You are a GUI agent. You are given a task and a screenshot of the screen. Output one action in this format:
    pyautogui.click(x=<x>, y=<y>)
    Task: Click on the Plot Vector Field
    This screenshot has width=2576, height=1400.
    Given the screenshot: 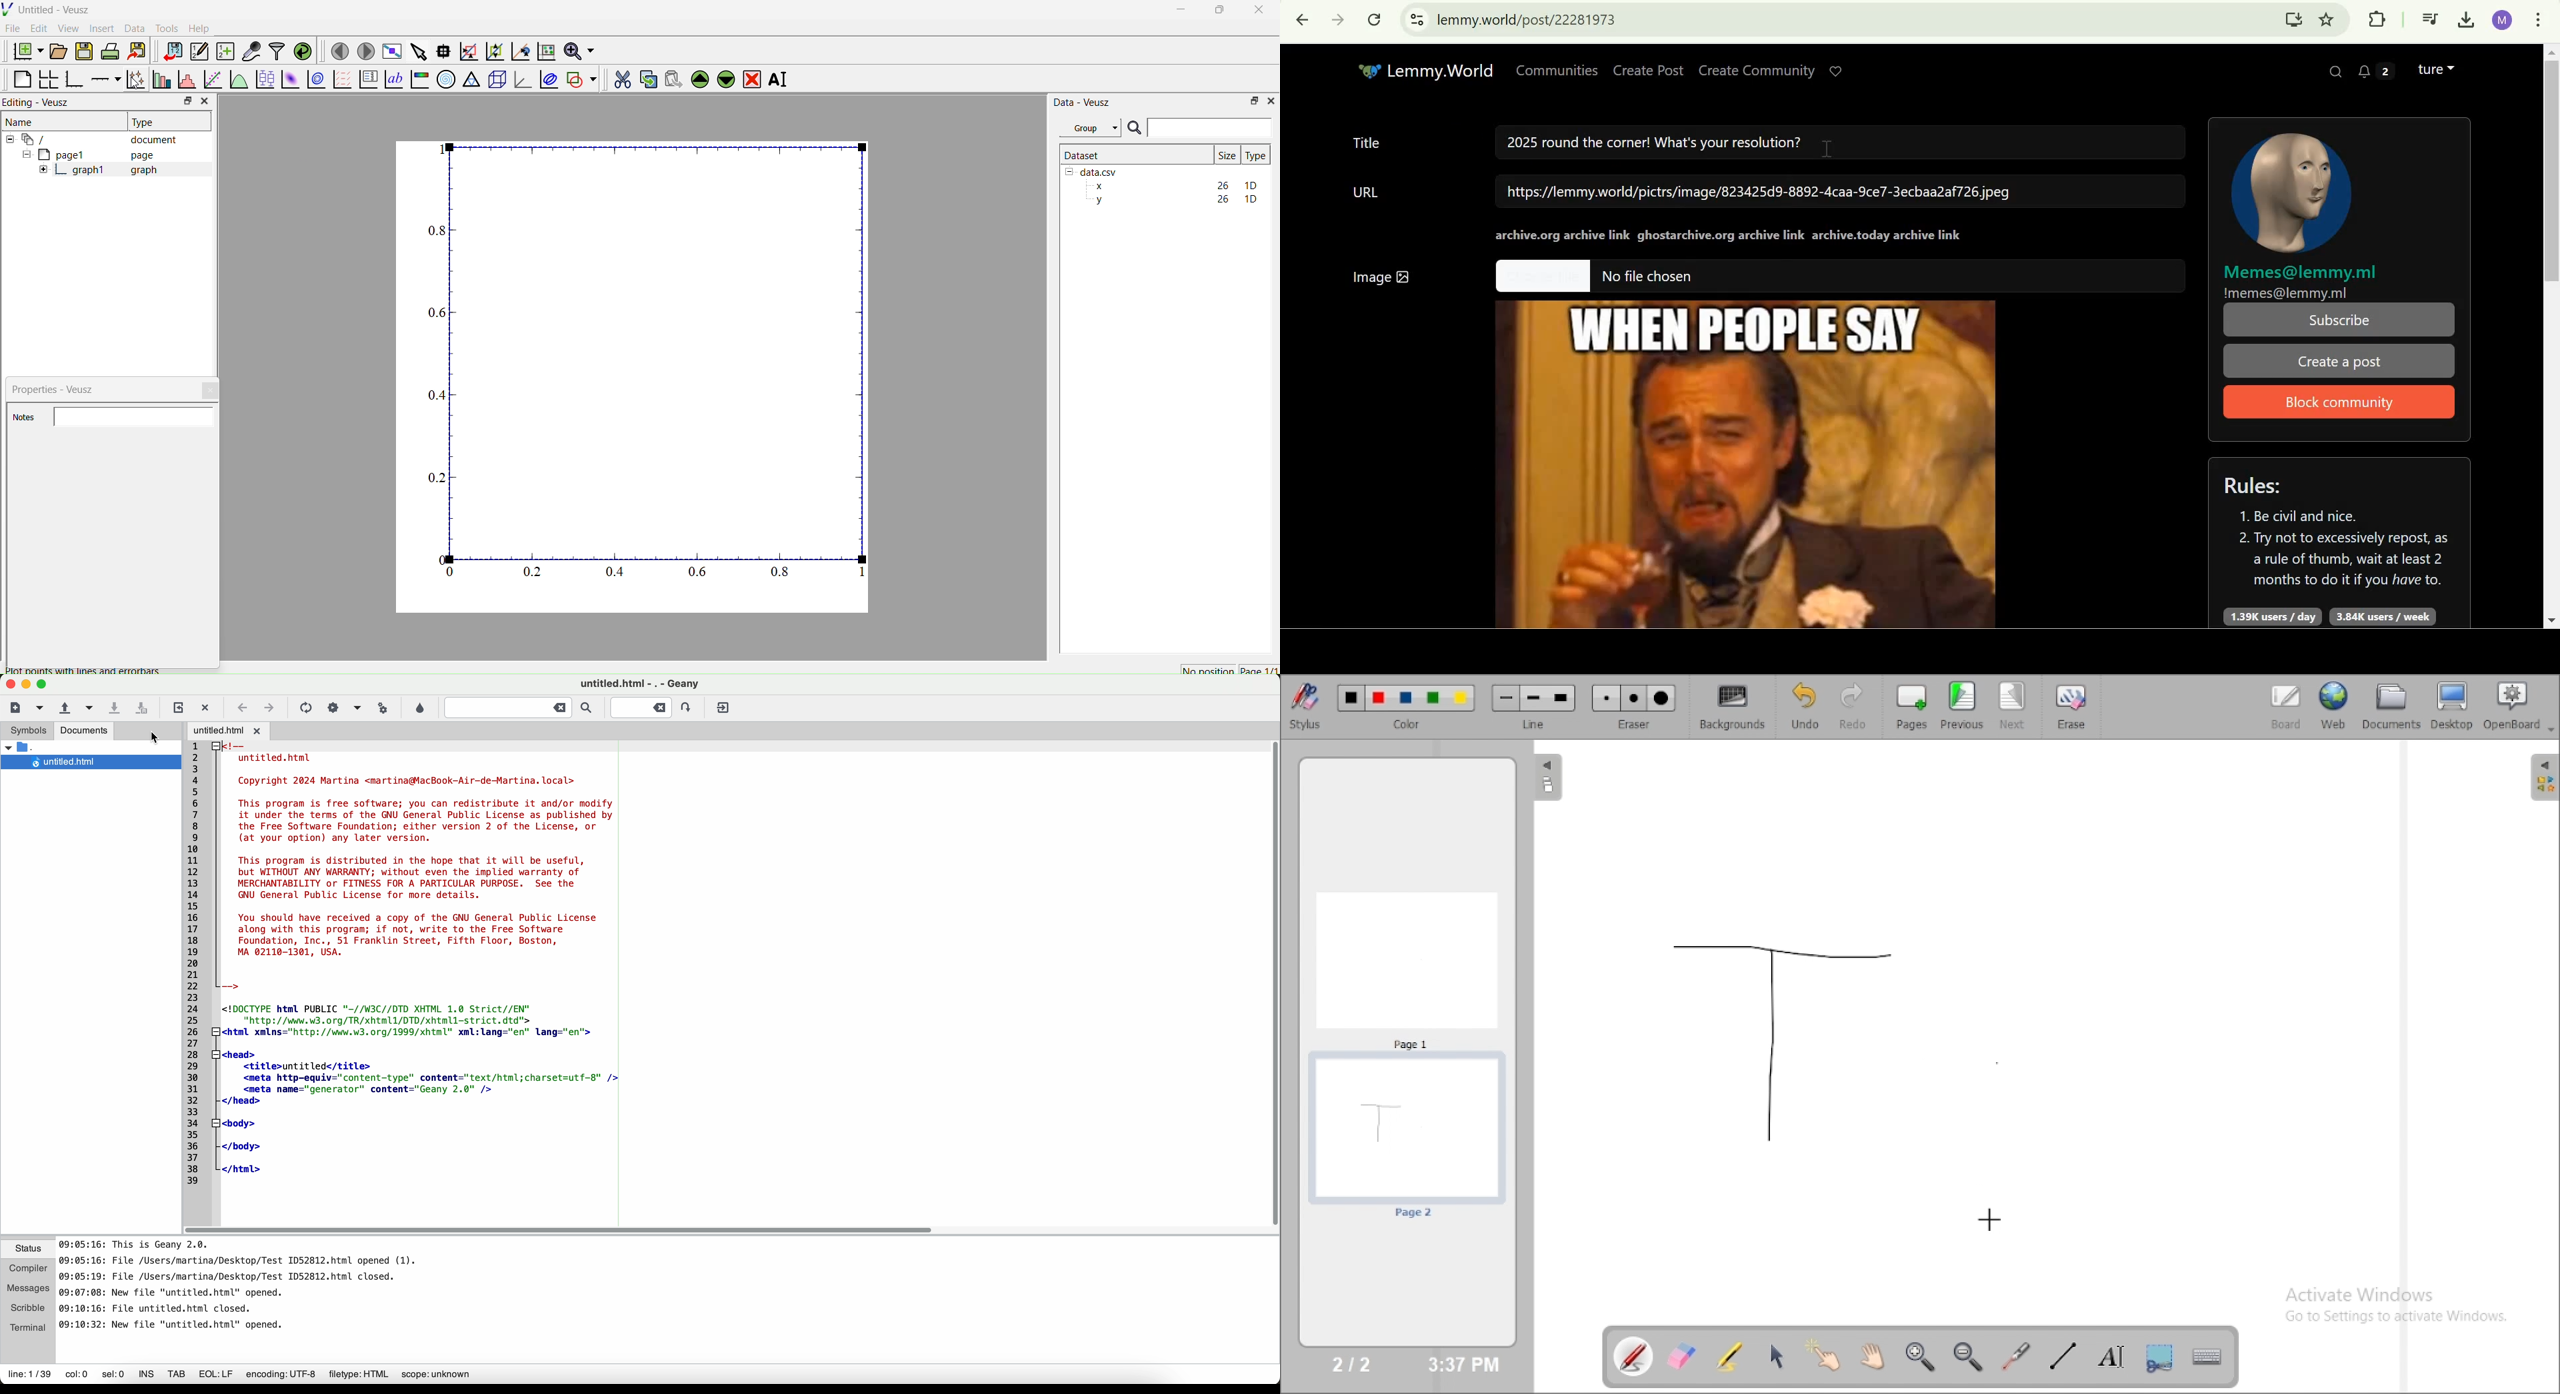 What is the action you would take?
    pyautogui.click(x=342, y=81)
    